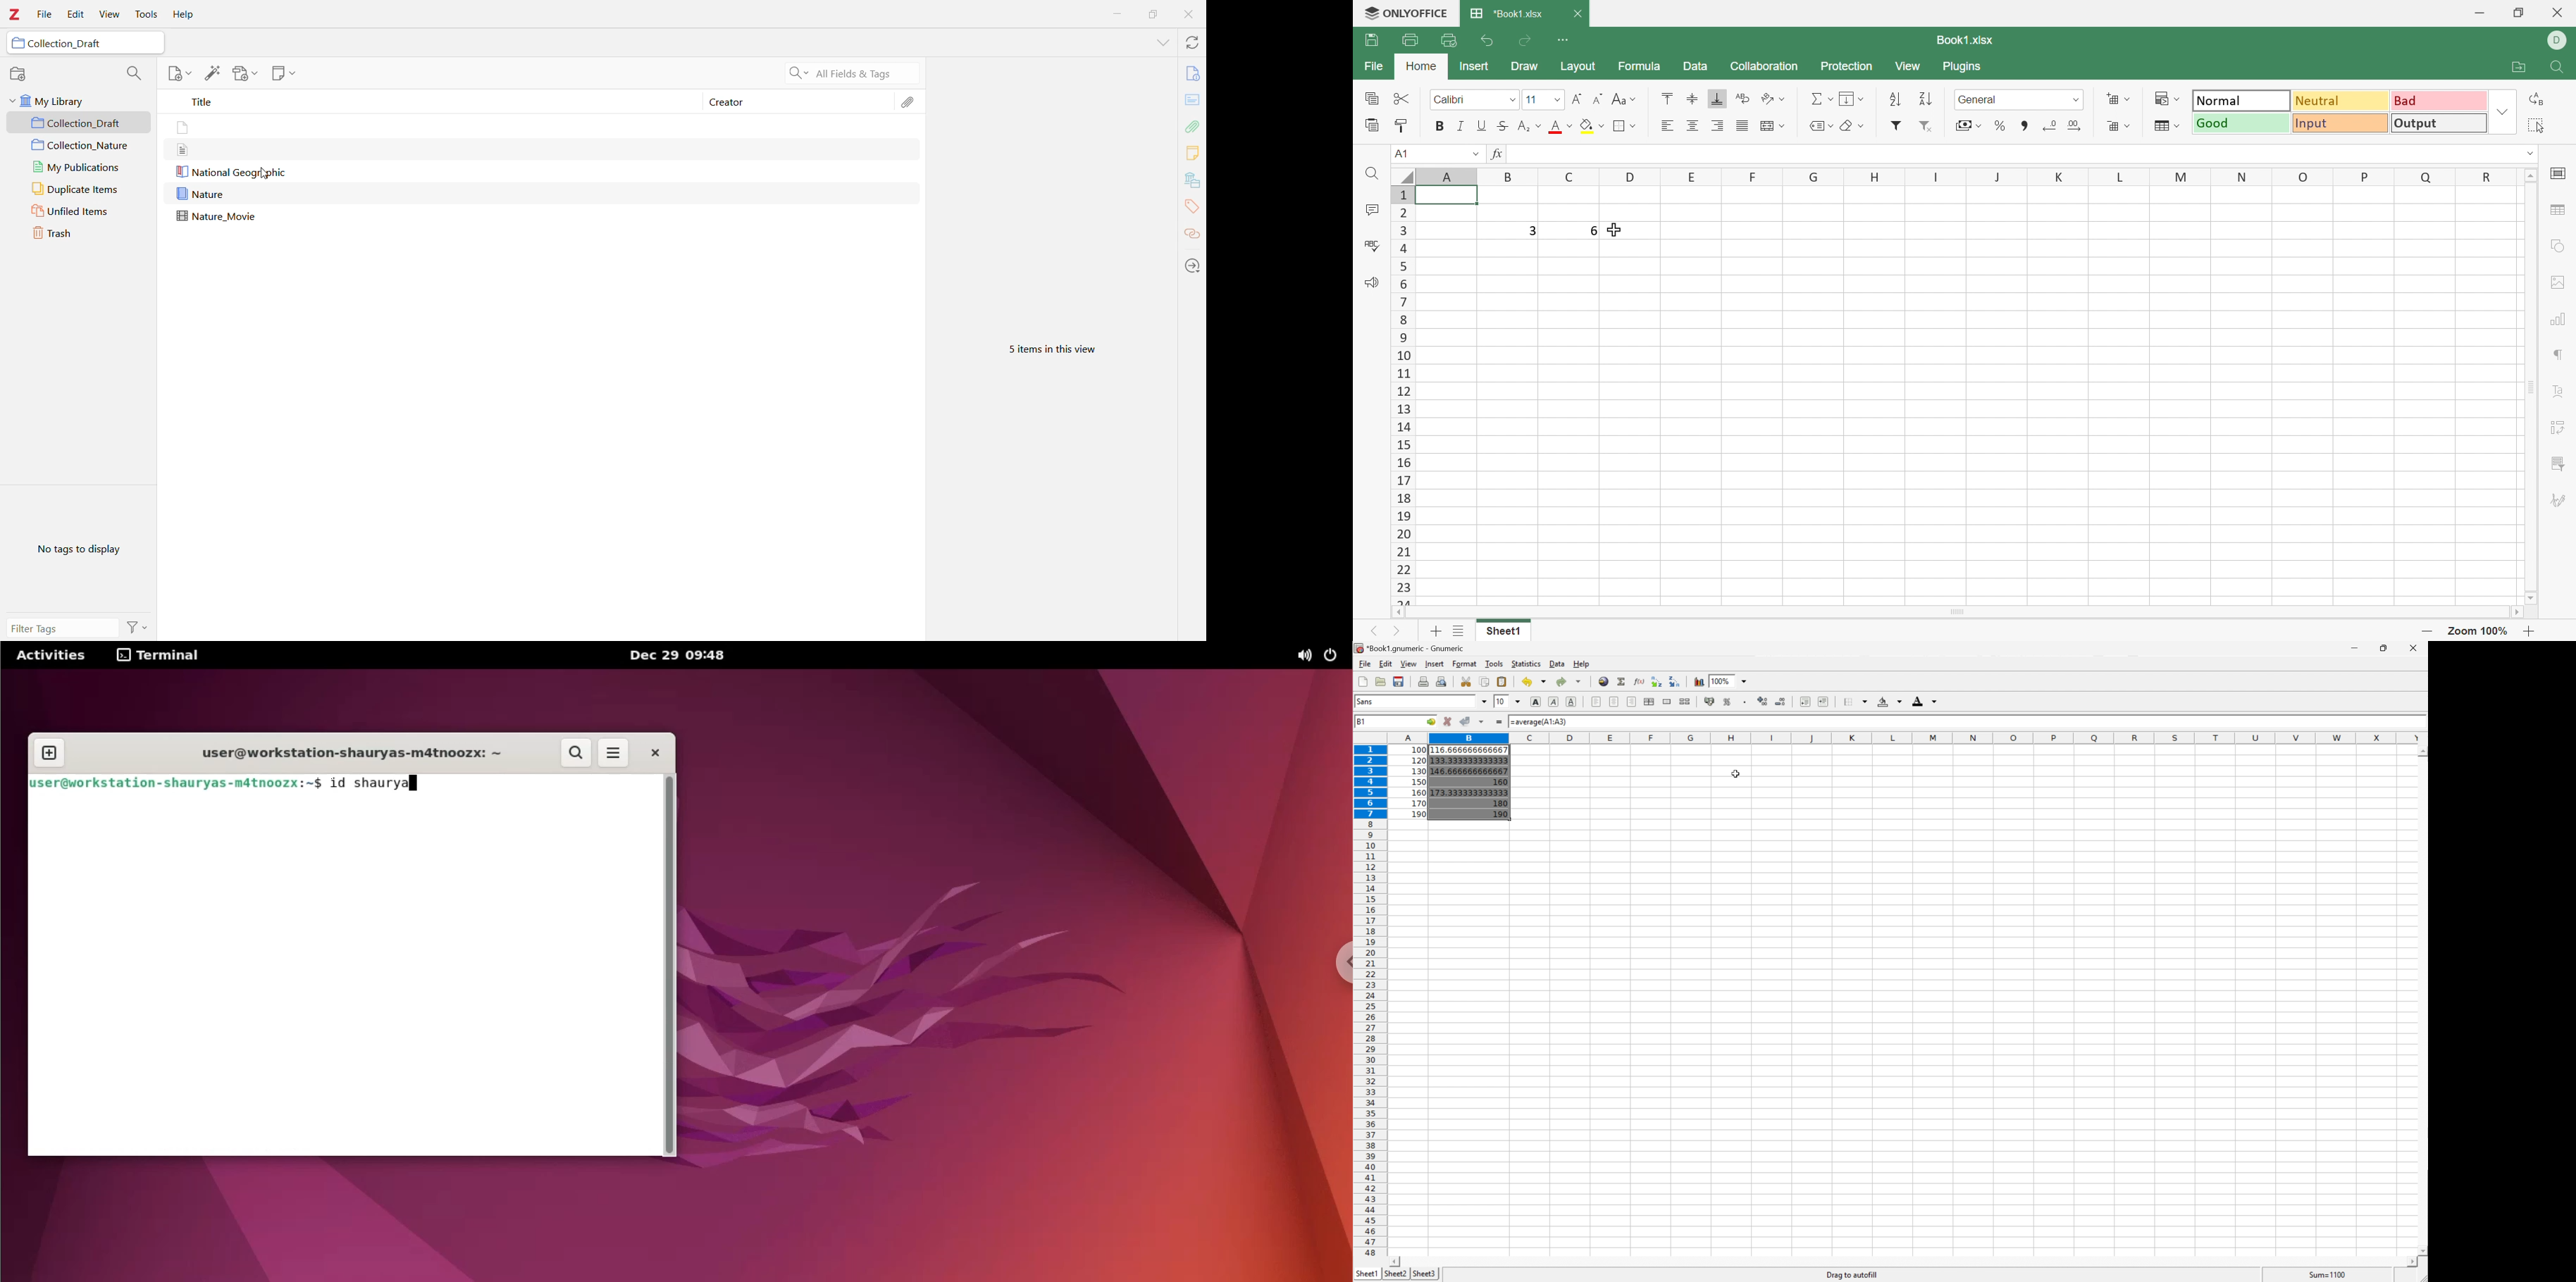 Image resolution: width=2576 pixels, height=1288 pixels. I want to click on Book1.xlsx, so click(1964, 39).